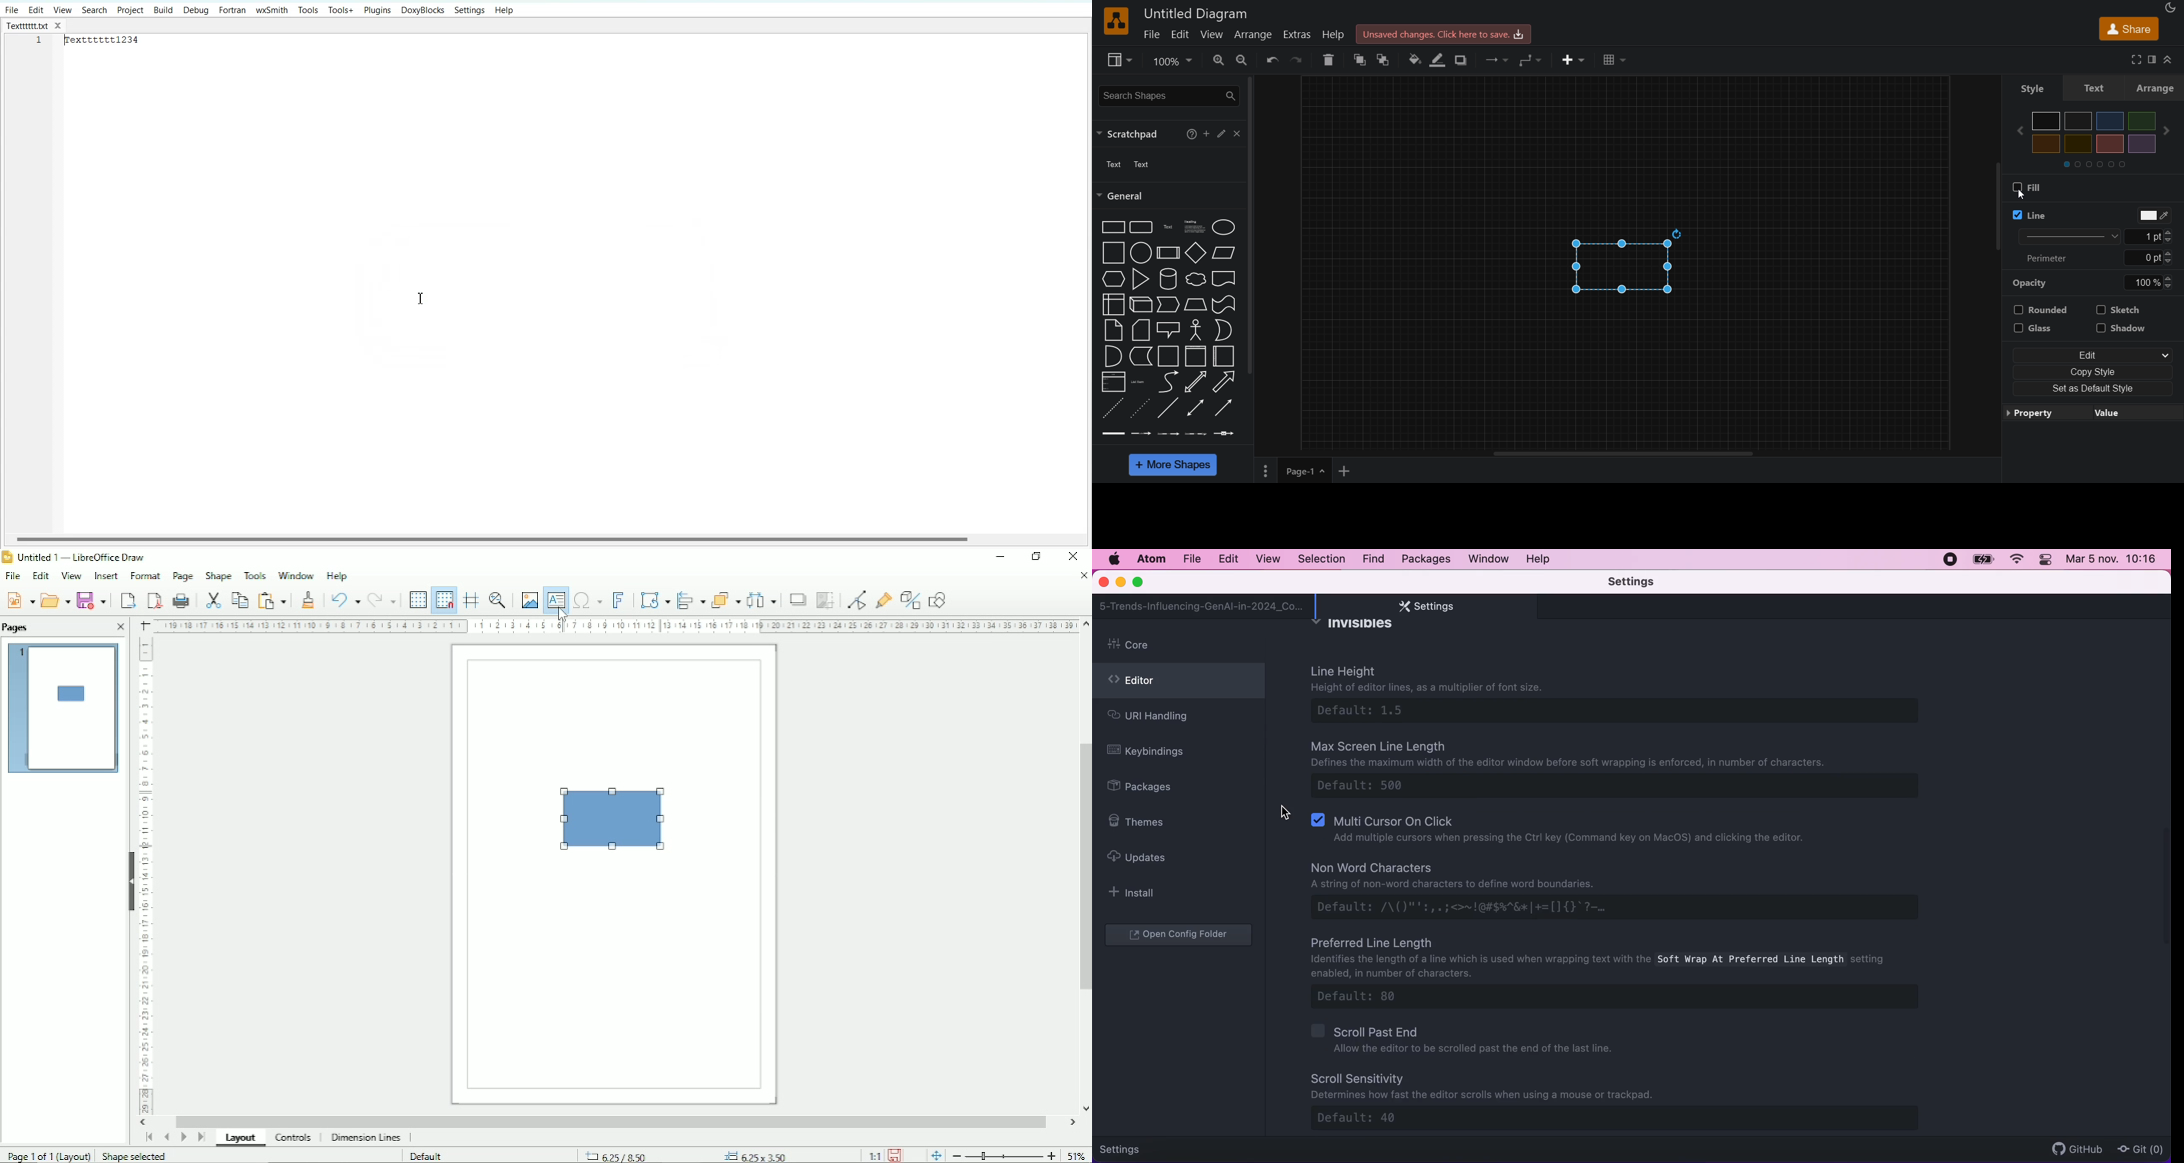  I want to click on ellipse, so click(1222, 228).